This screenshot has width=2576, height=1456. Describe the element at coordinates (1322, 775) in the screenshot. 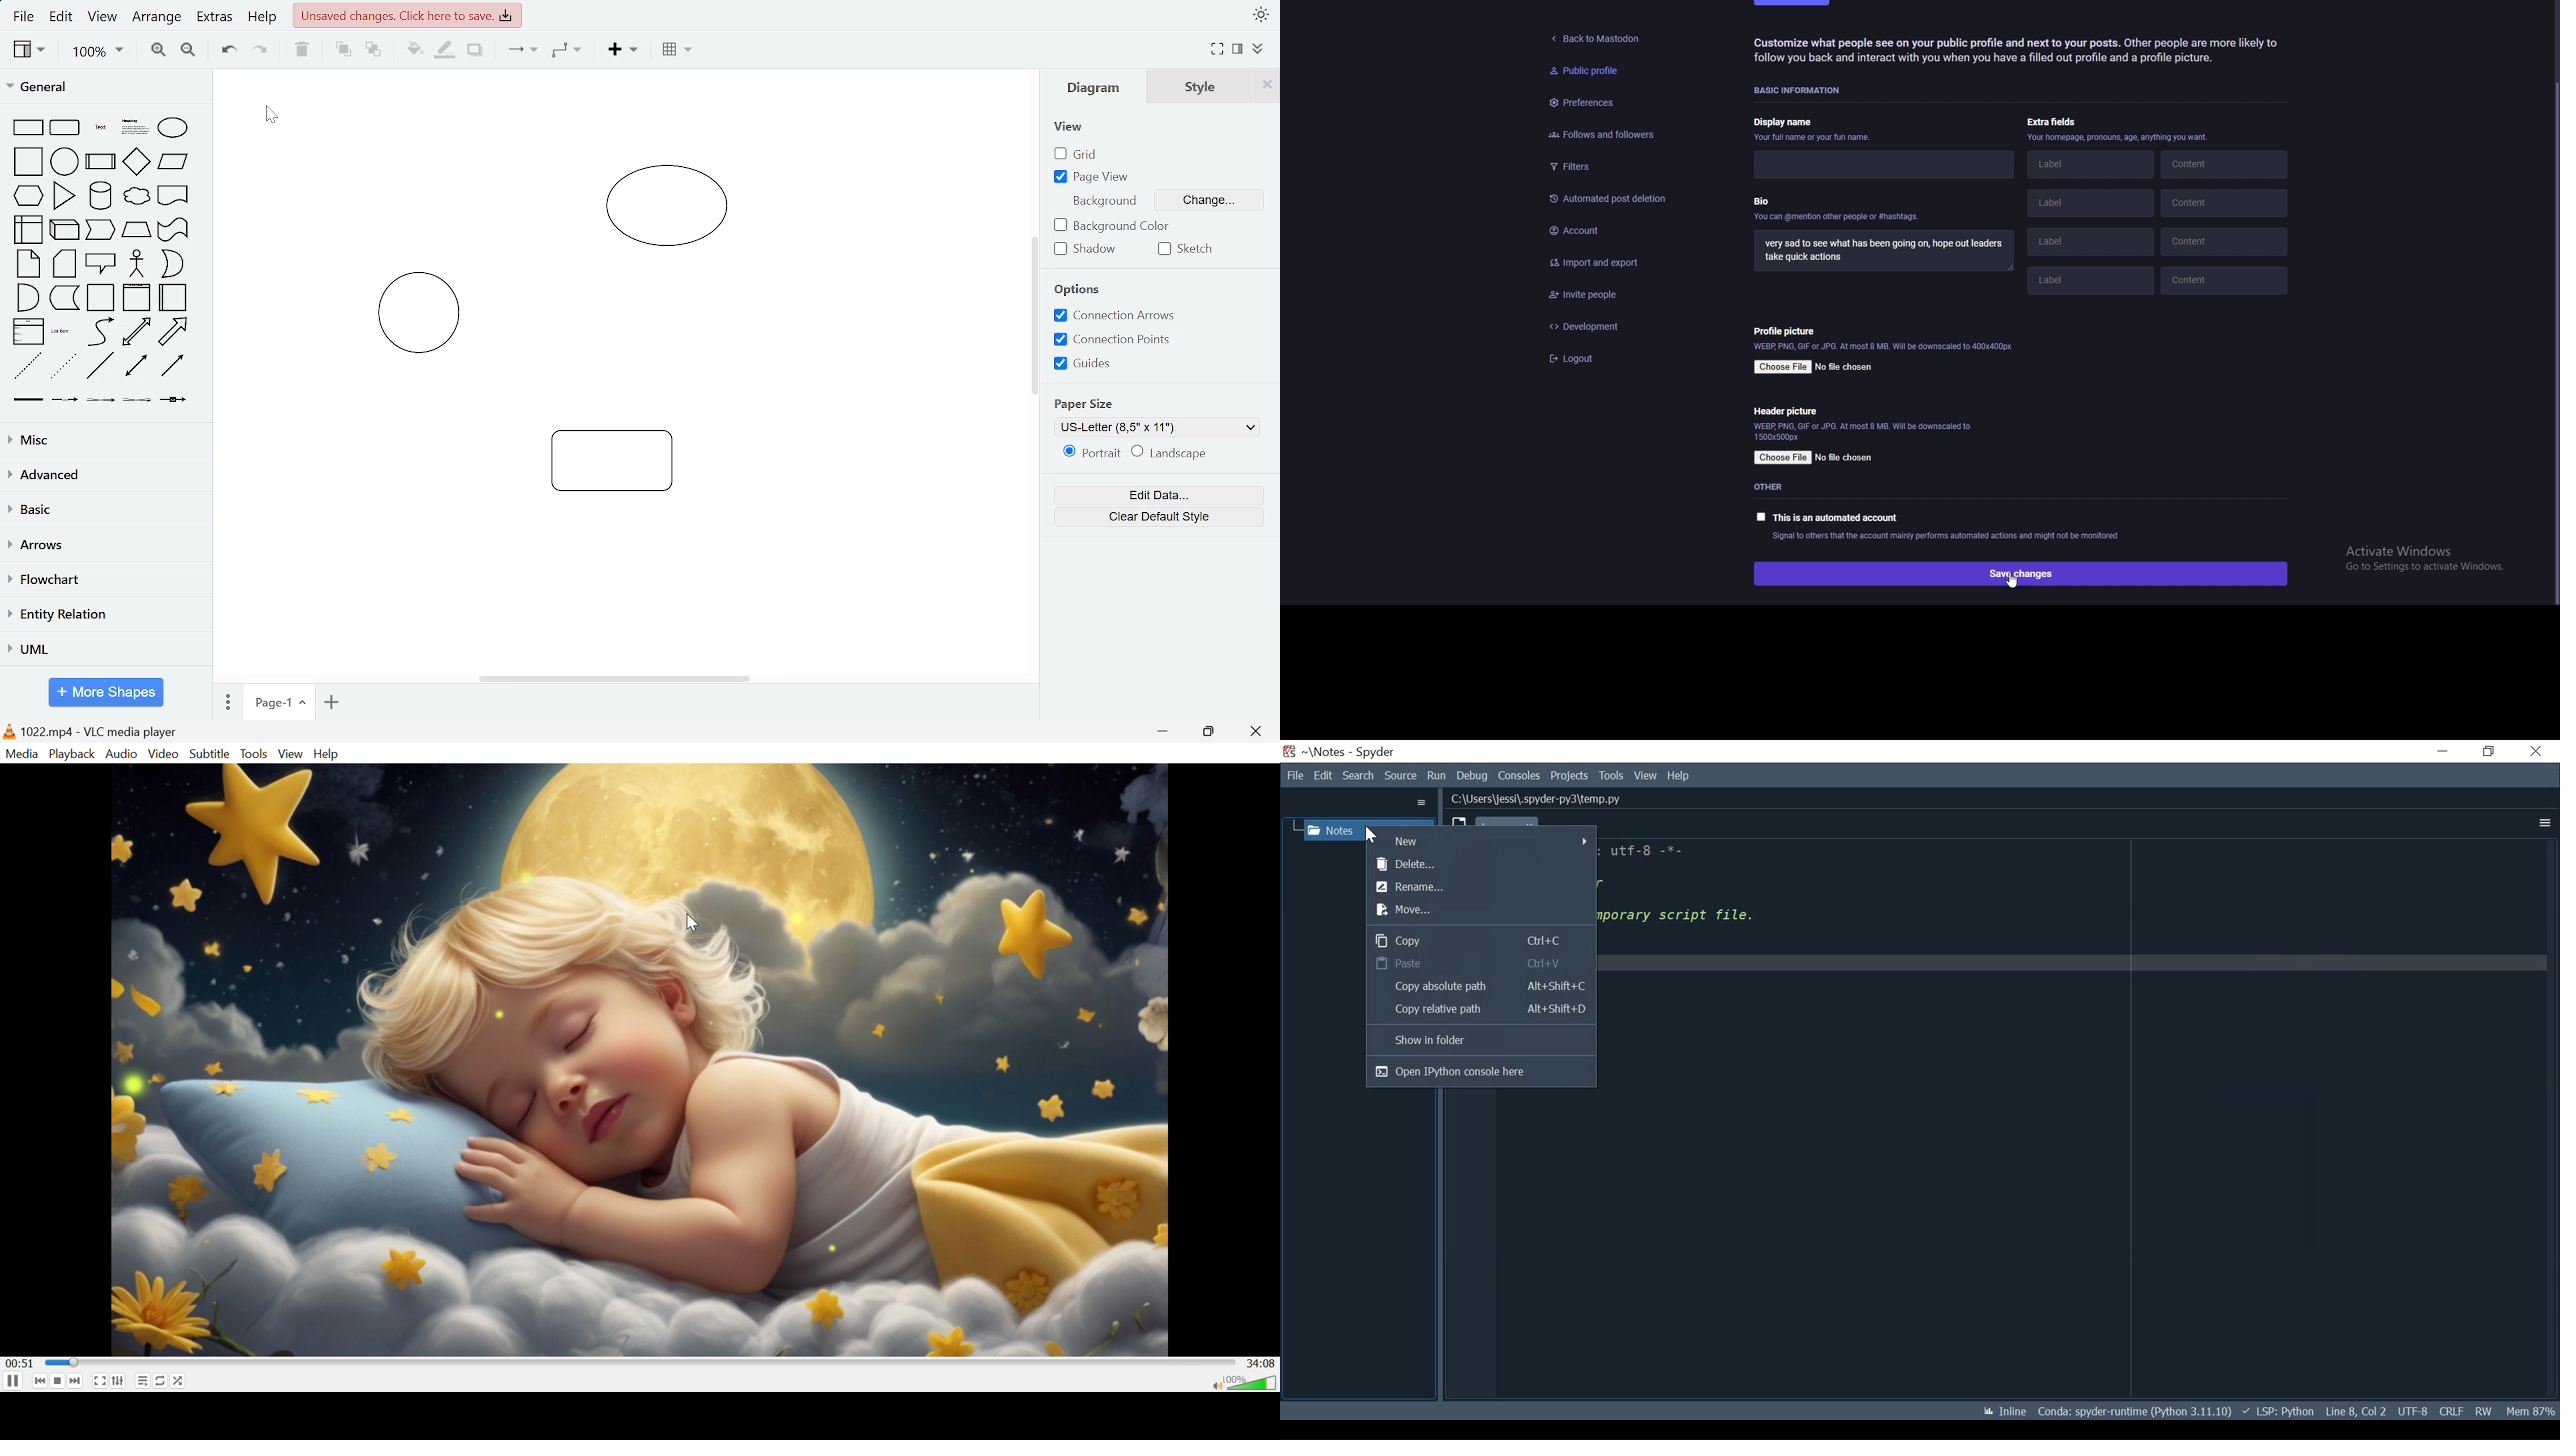

I see `Edit` at that location.